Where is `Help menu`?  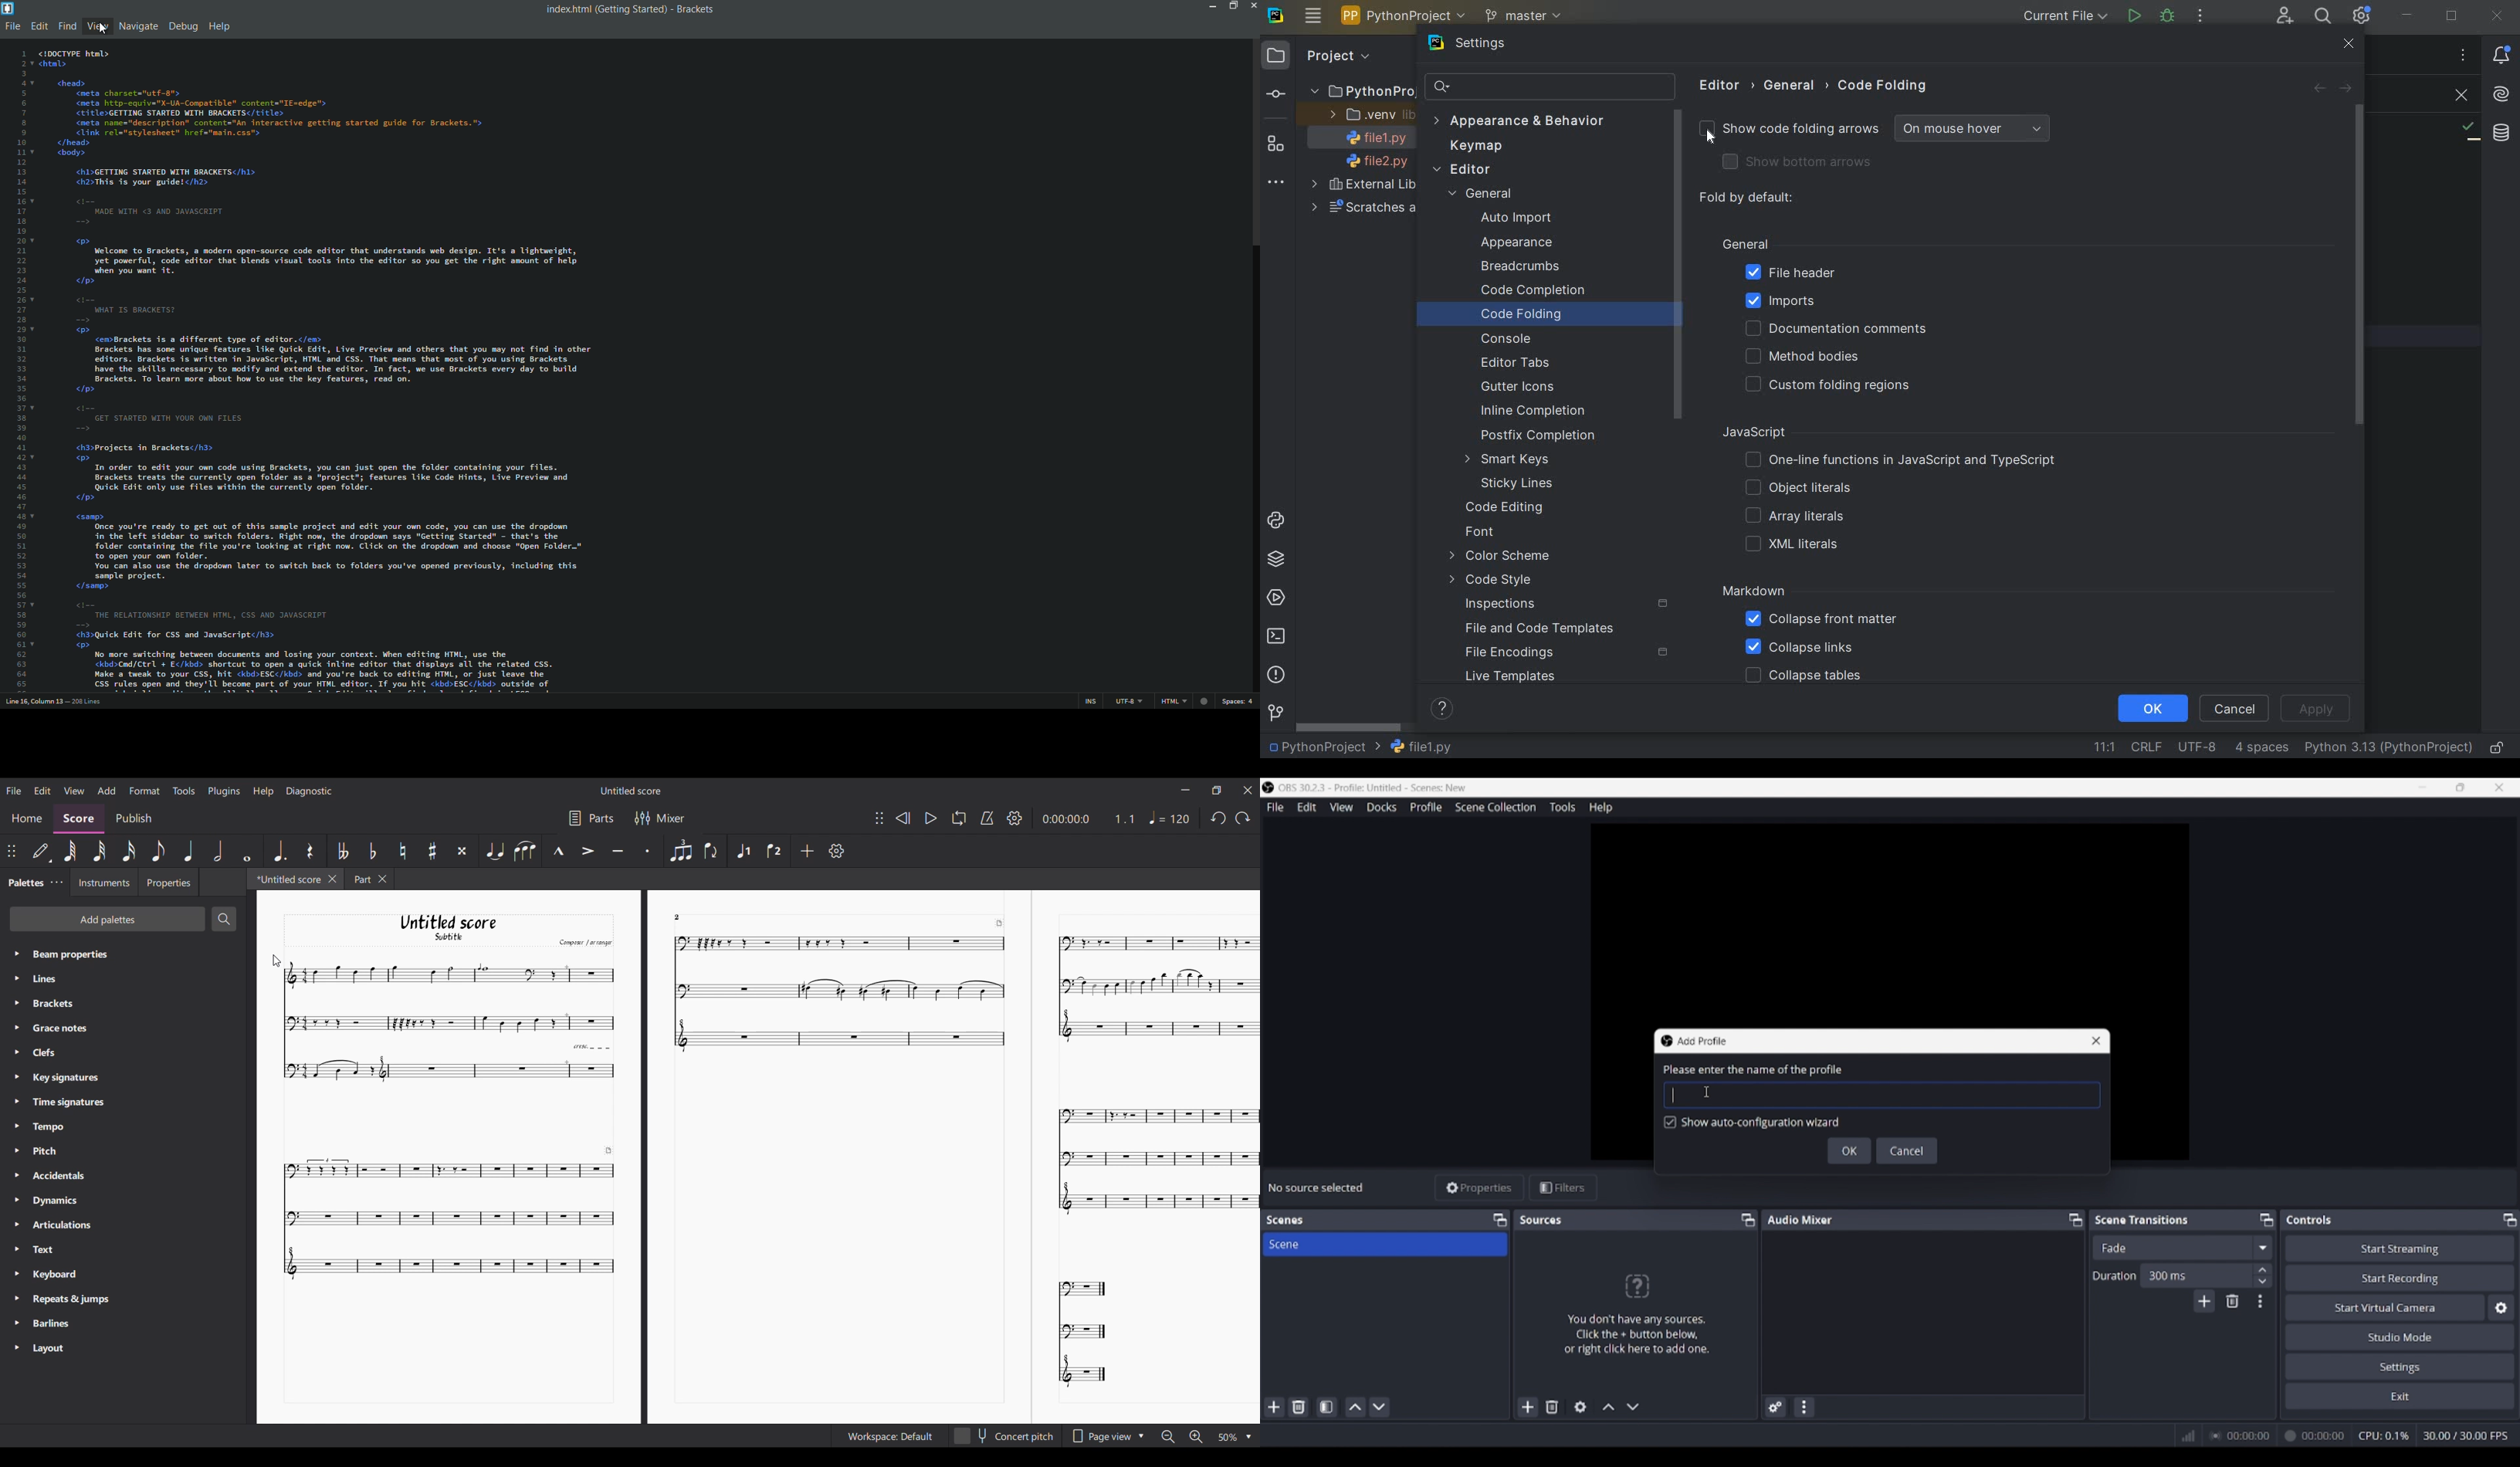 Help menu is located at coordinates (1601, 807).